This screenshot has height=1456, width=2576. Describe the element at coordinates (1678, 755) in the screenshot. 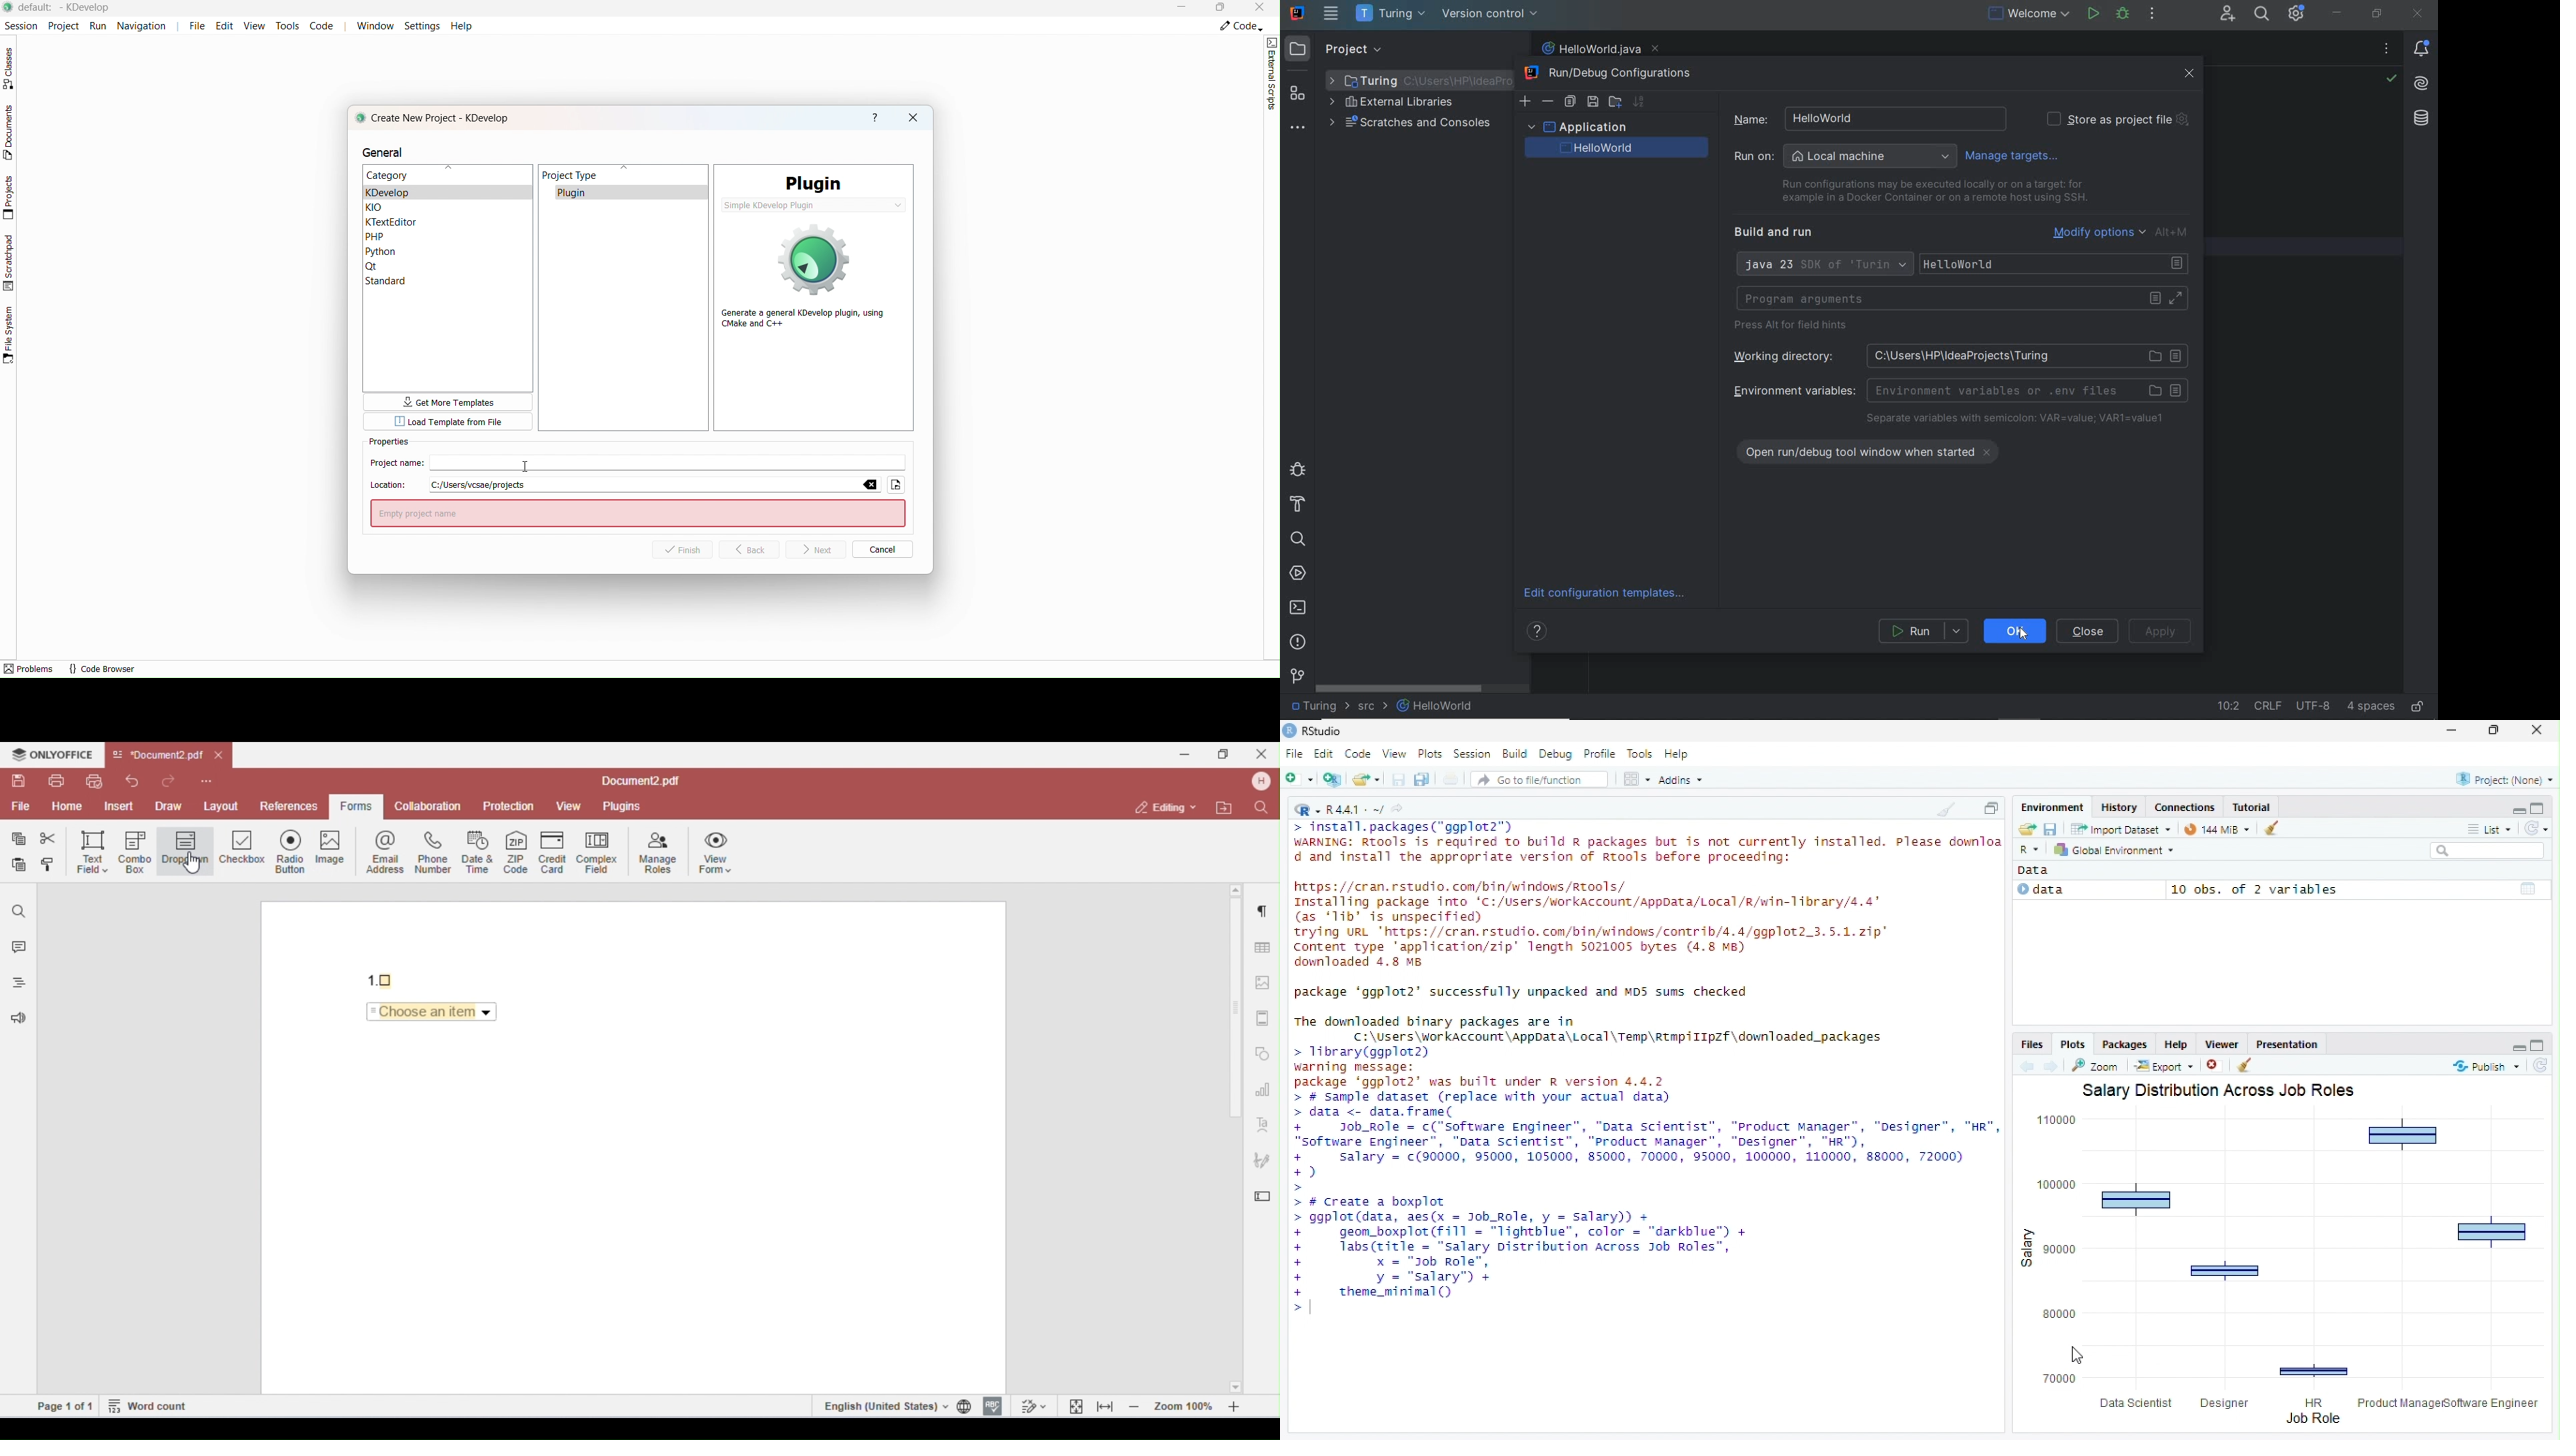

I see `Help` at that location.